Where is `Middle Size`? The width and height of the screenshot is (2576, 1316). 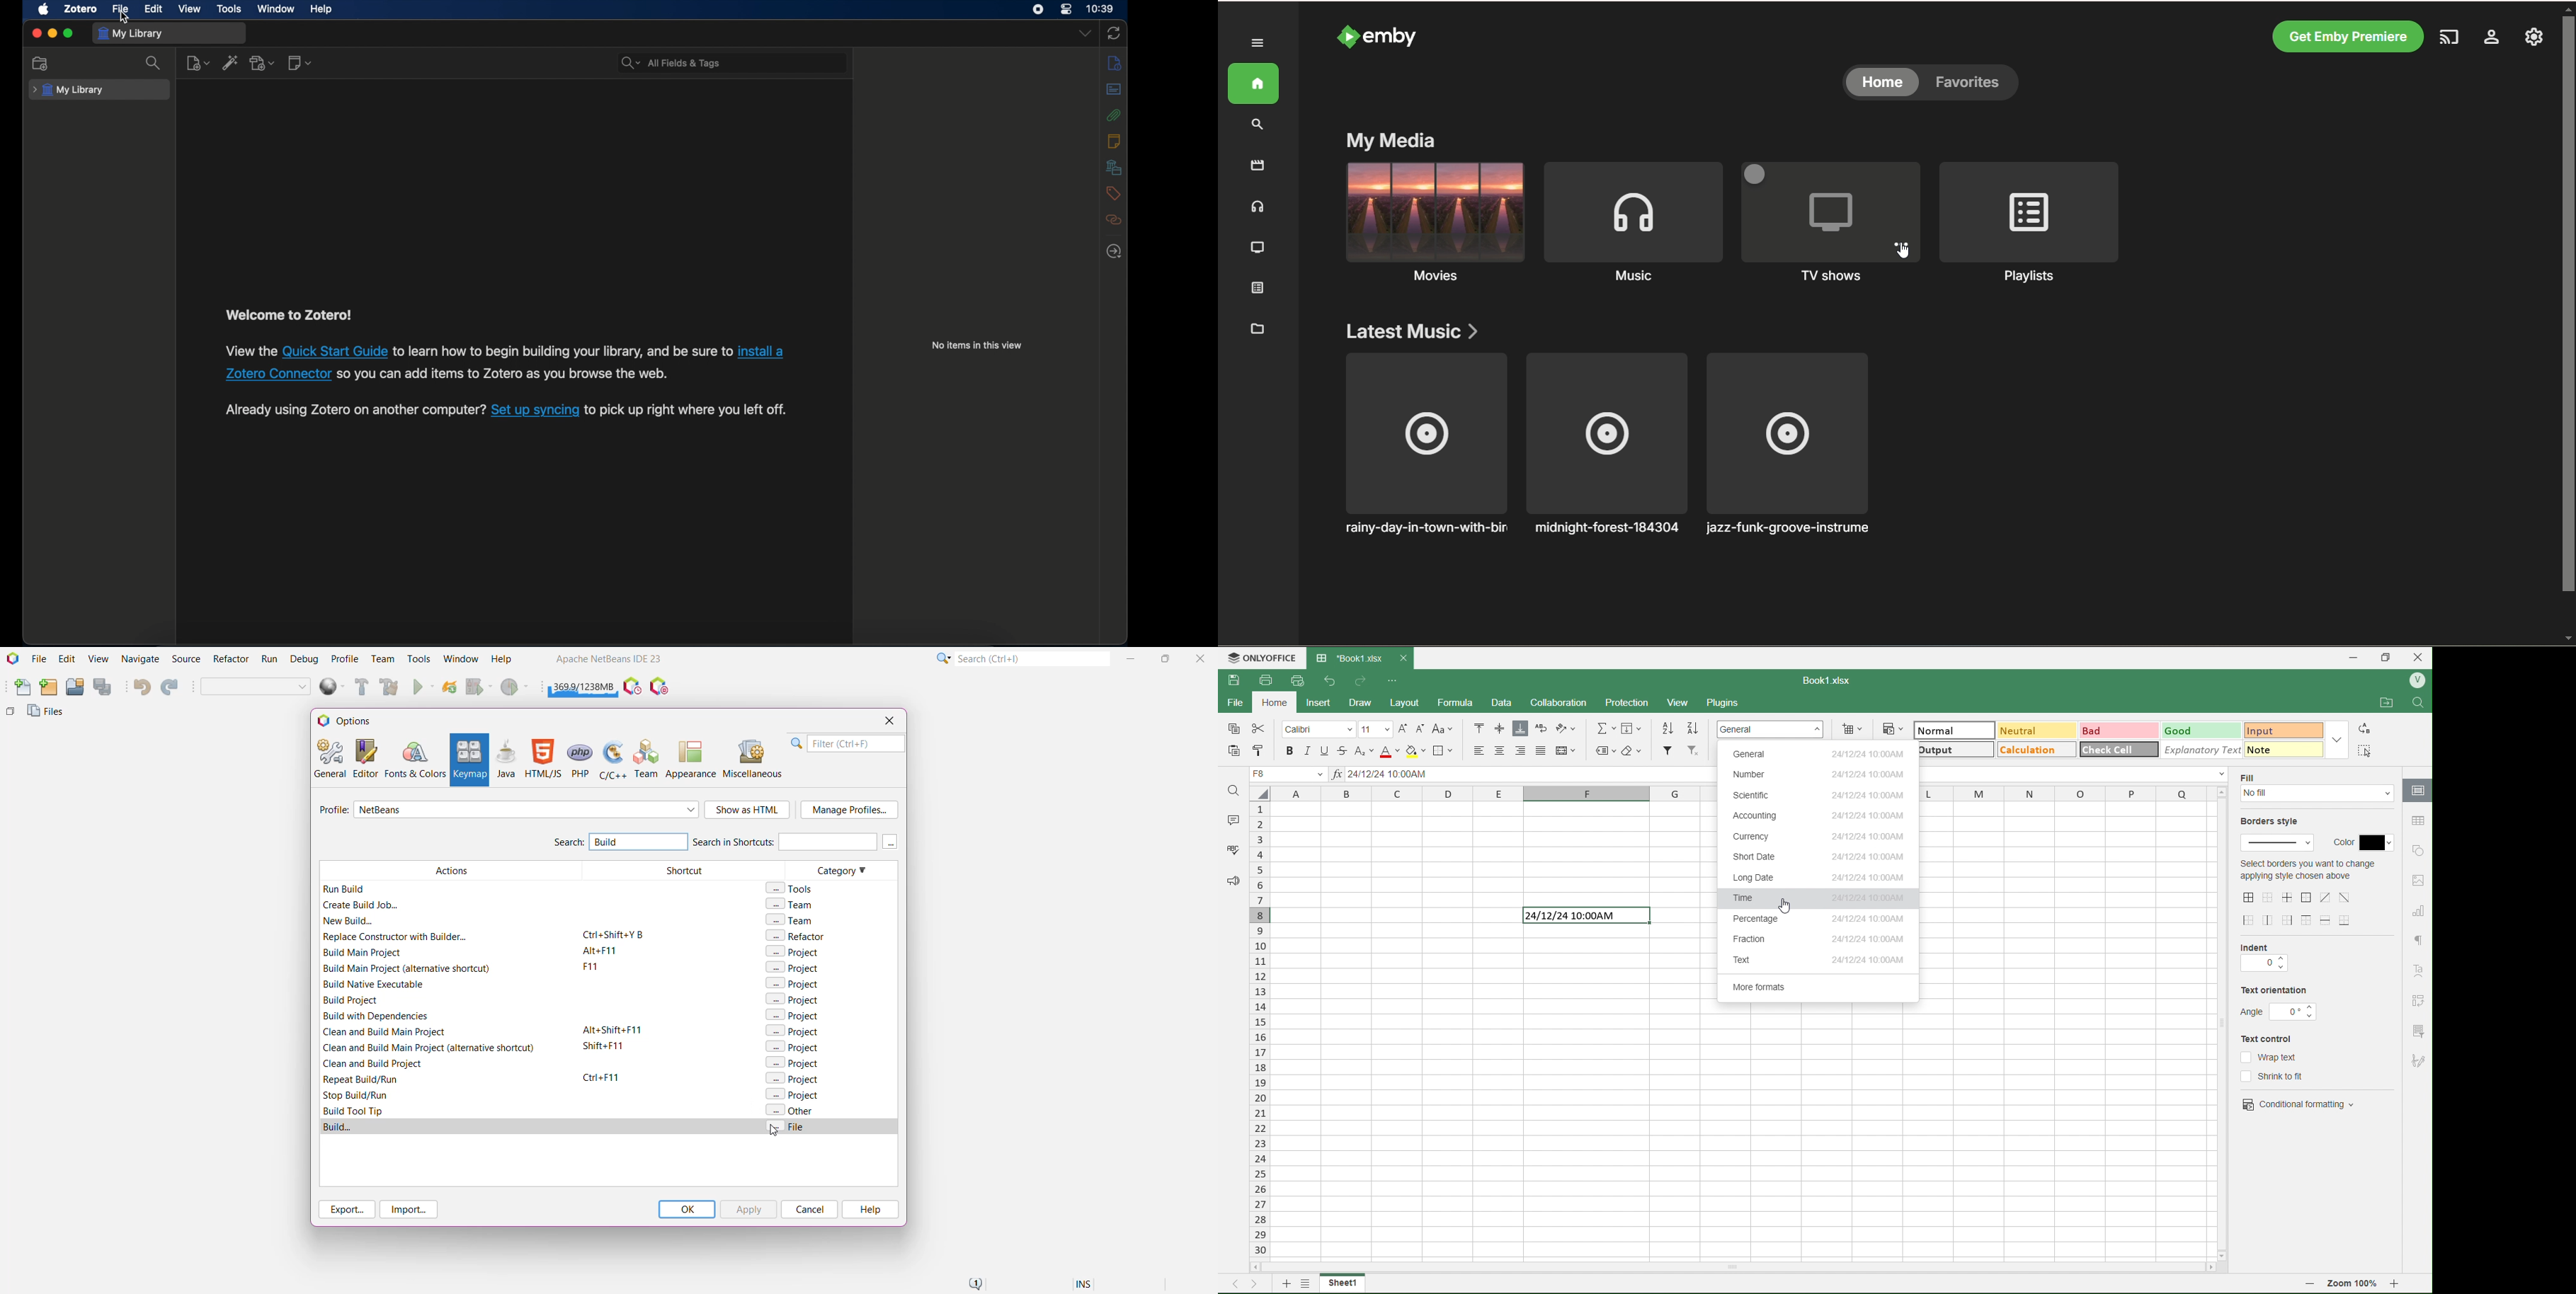 Middle Size is located at coordinates (1498, 728).